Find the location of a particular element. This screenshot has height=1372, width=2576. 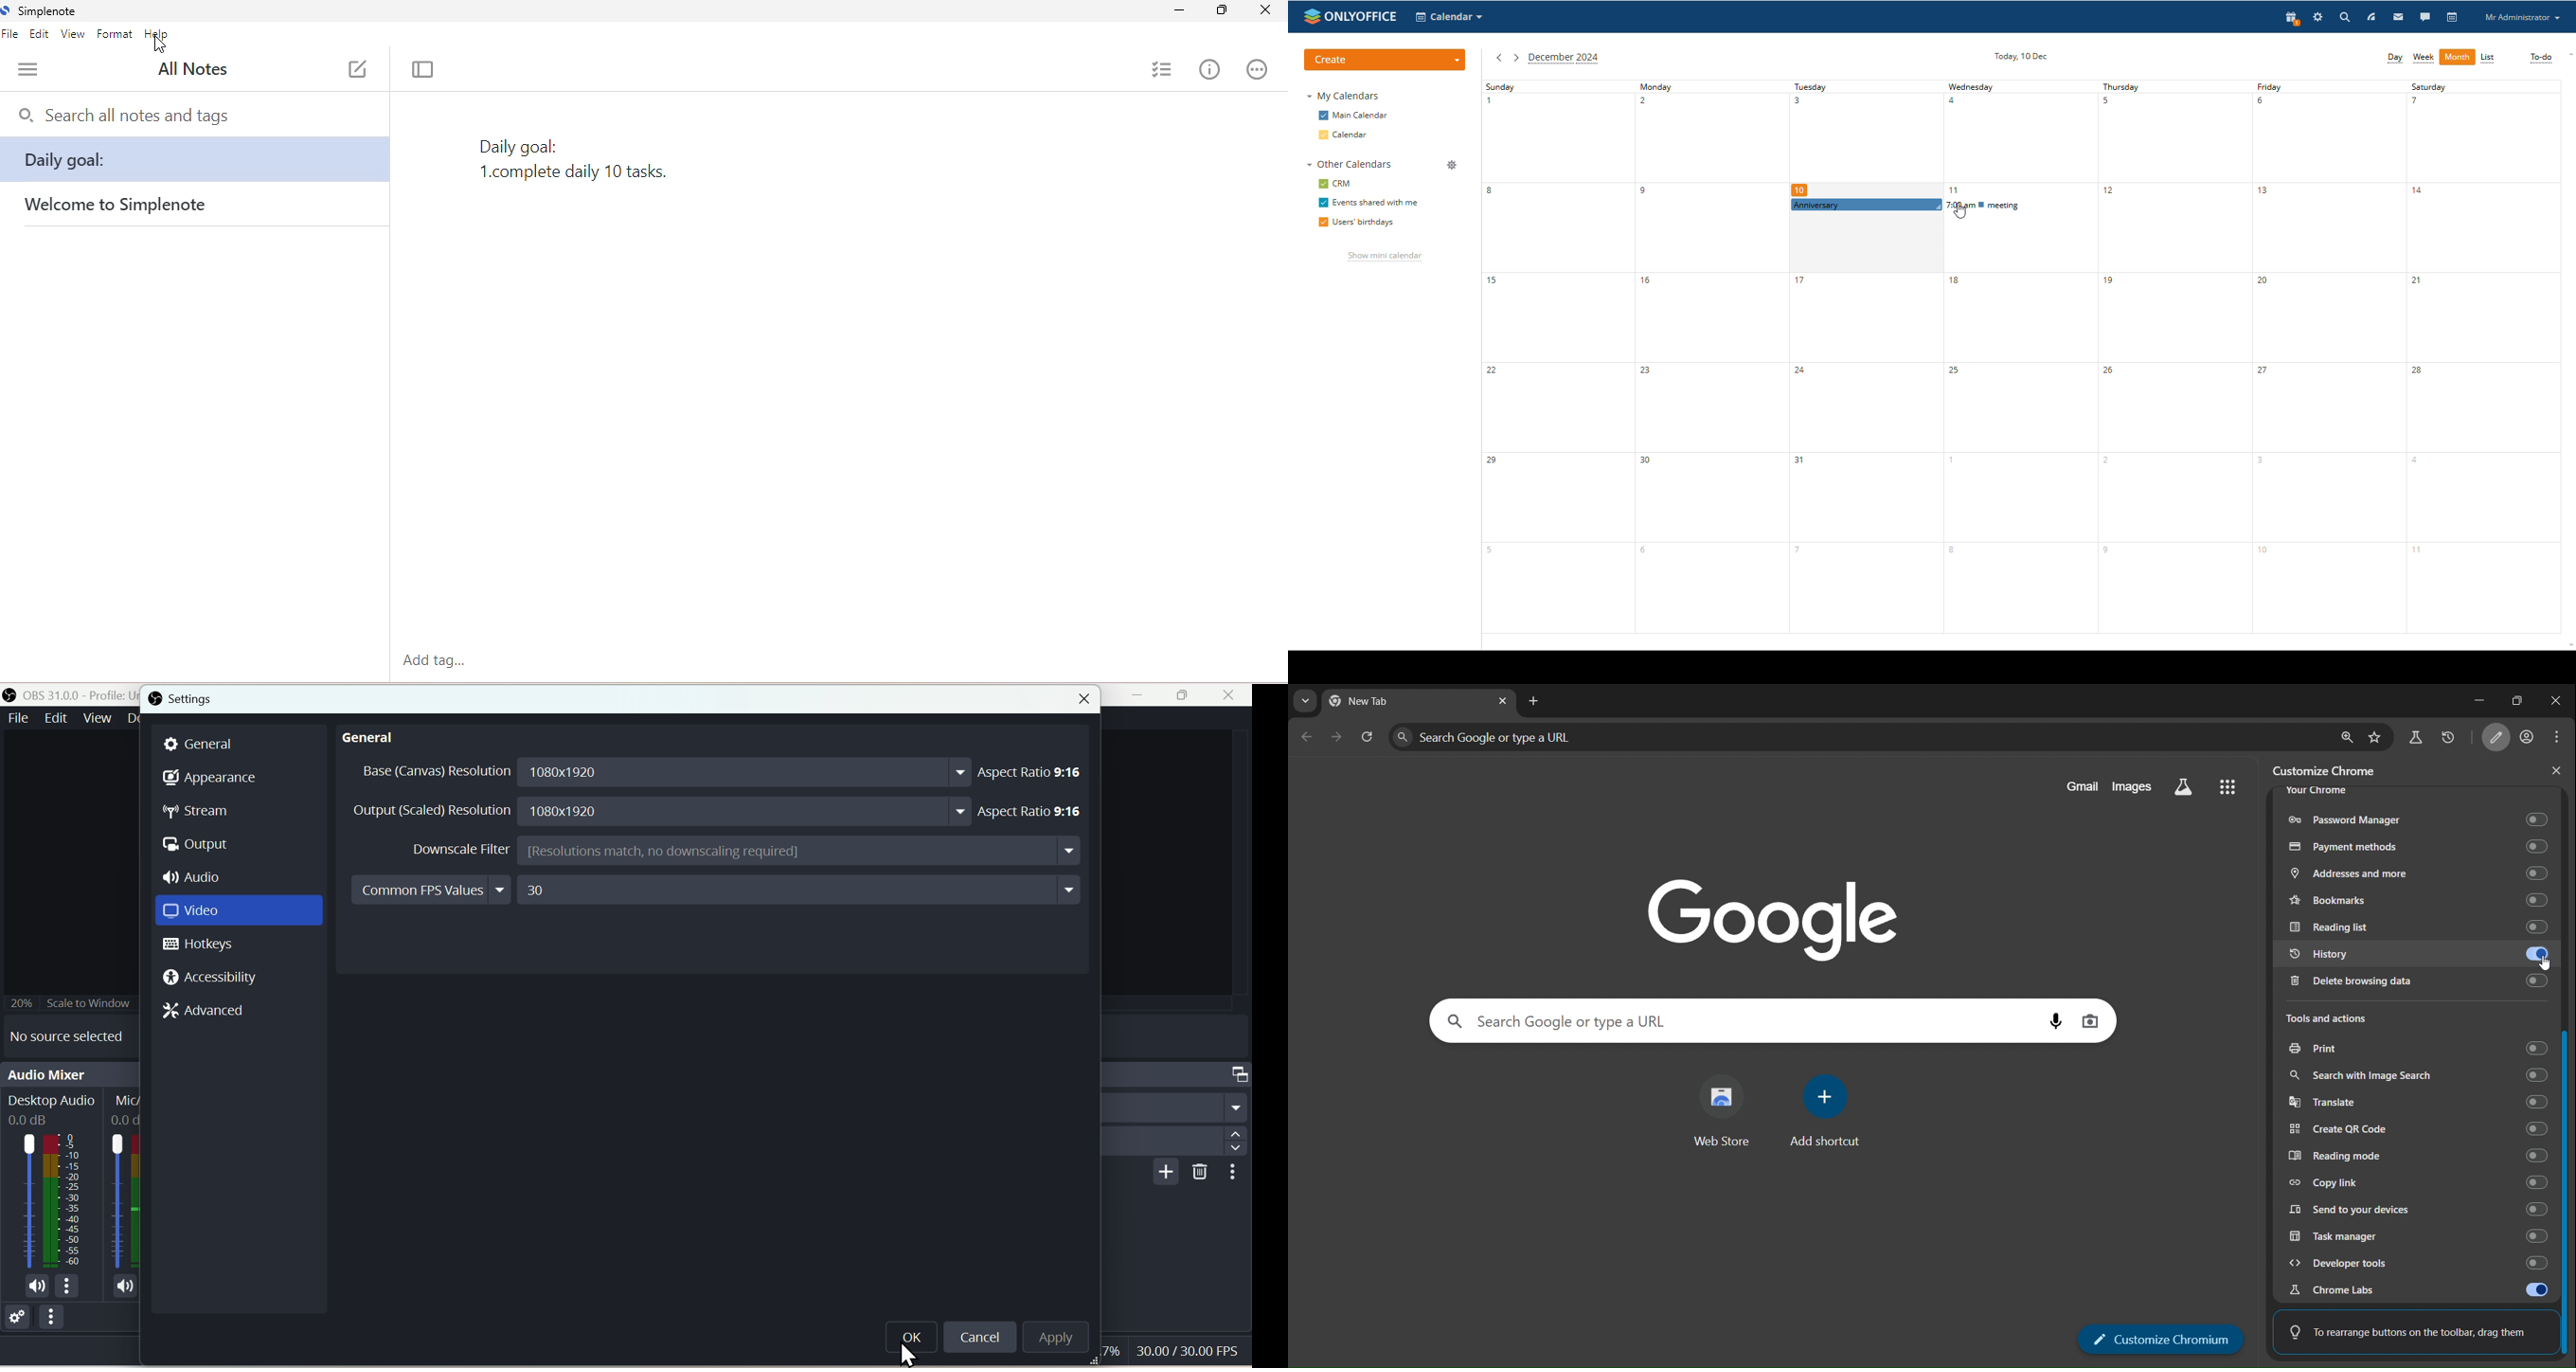

Scale to window is located at coordinates (74, 1002).